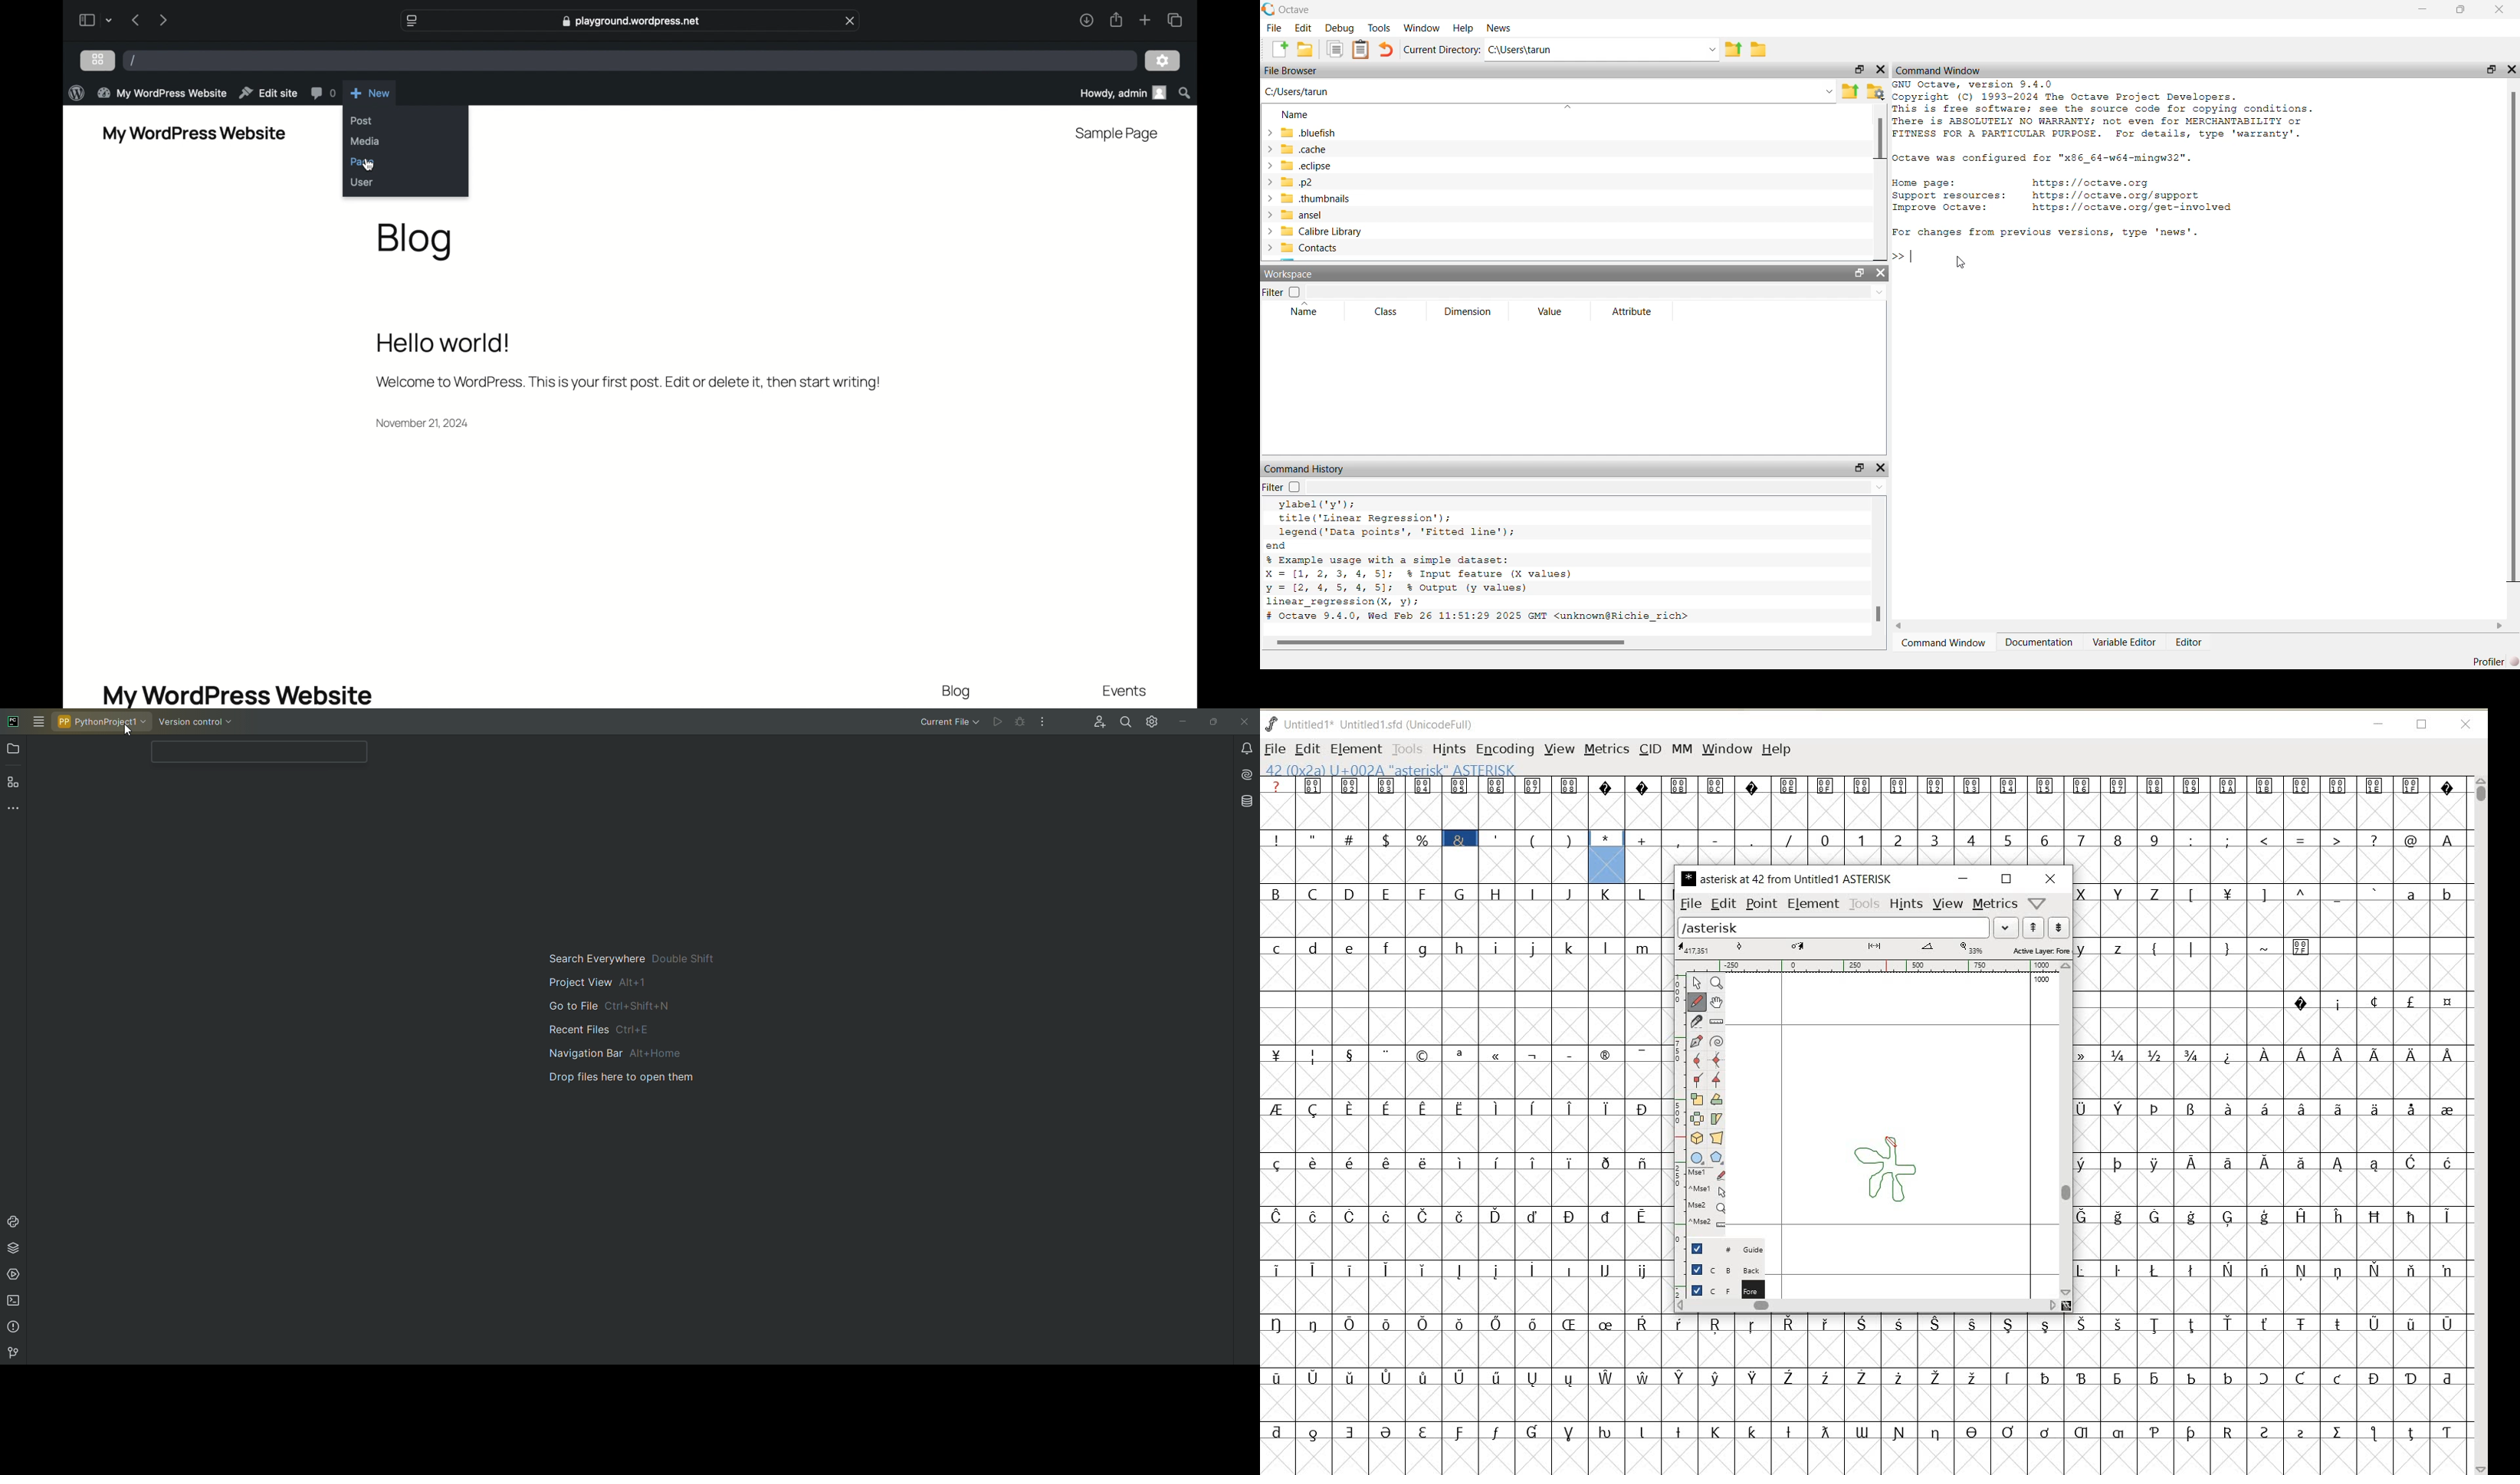 This screenshot has width=2520, height=1484. What do you see at coordinates (2379, 724) in the screenshot?
I see `MINIMIZE` at bounding box center [2379, 724].